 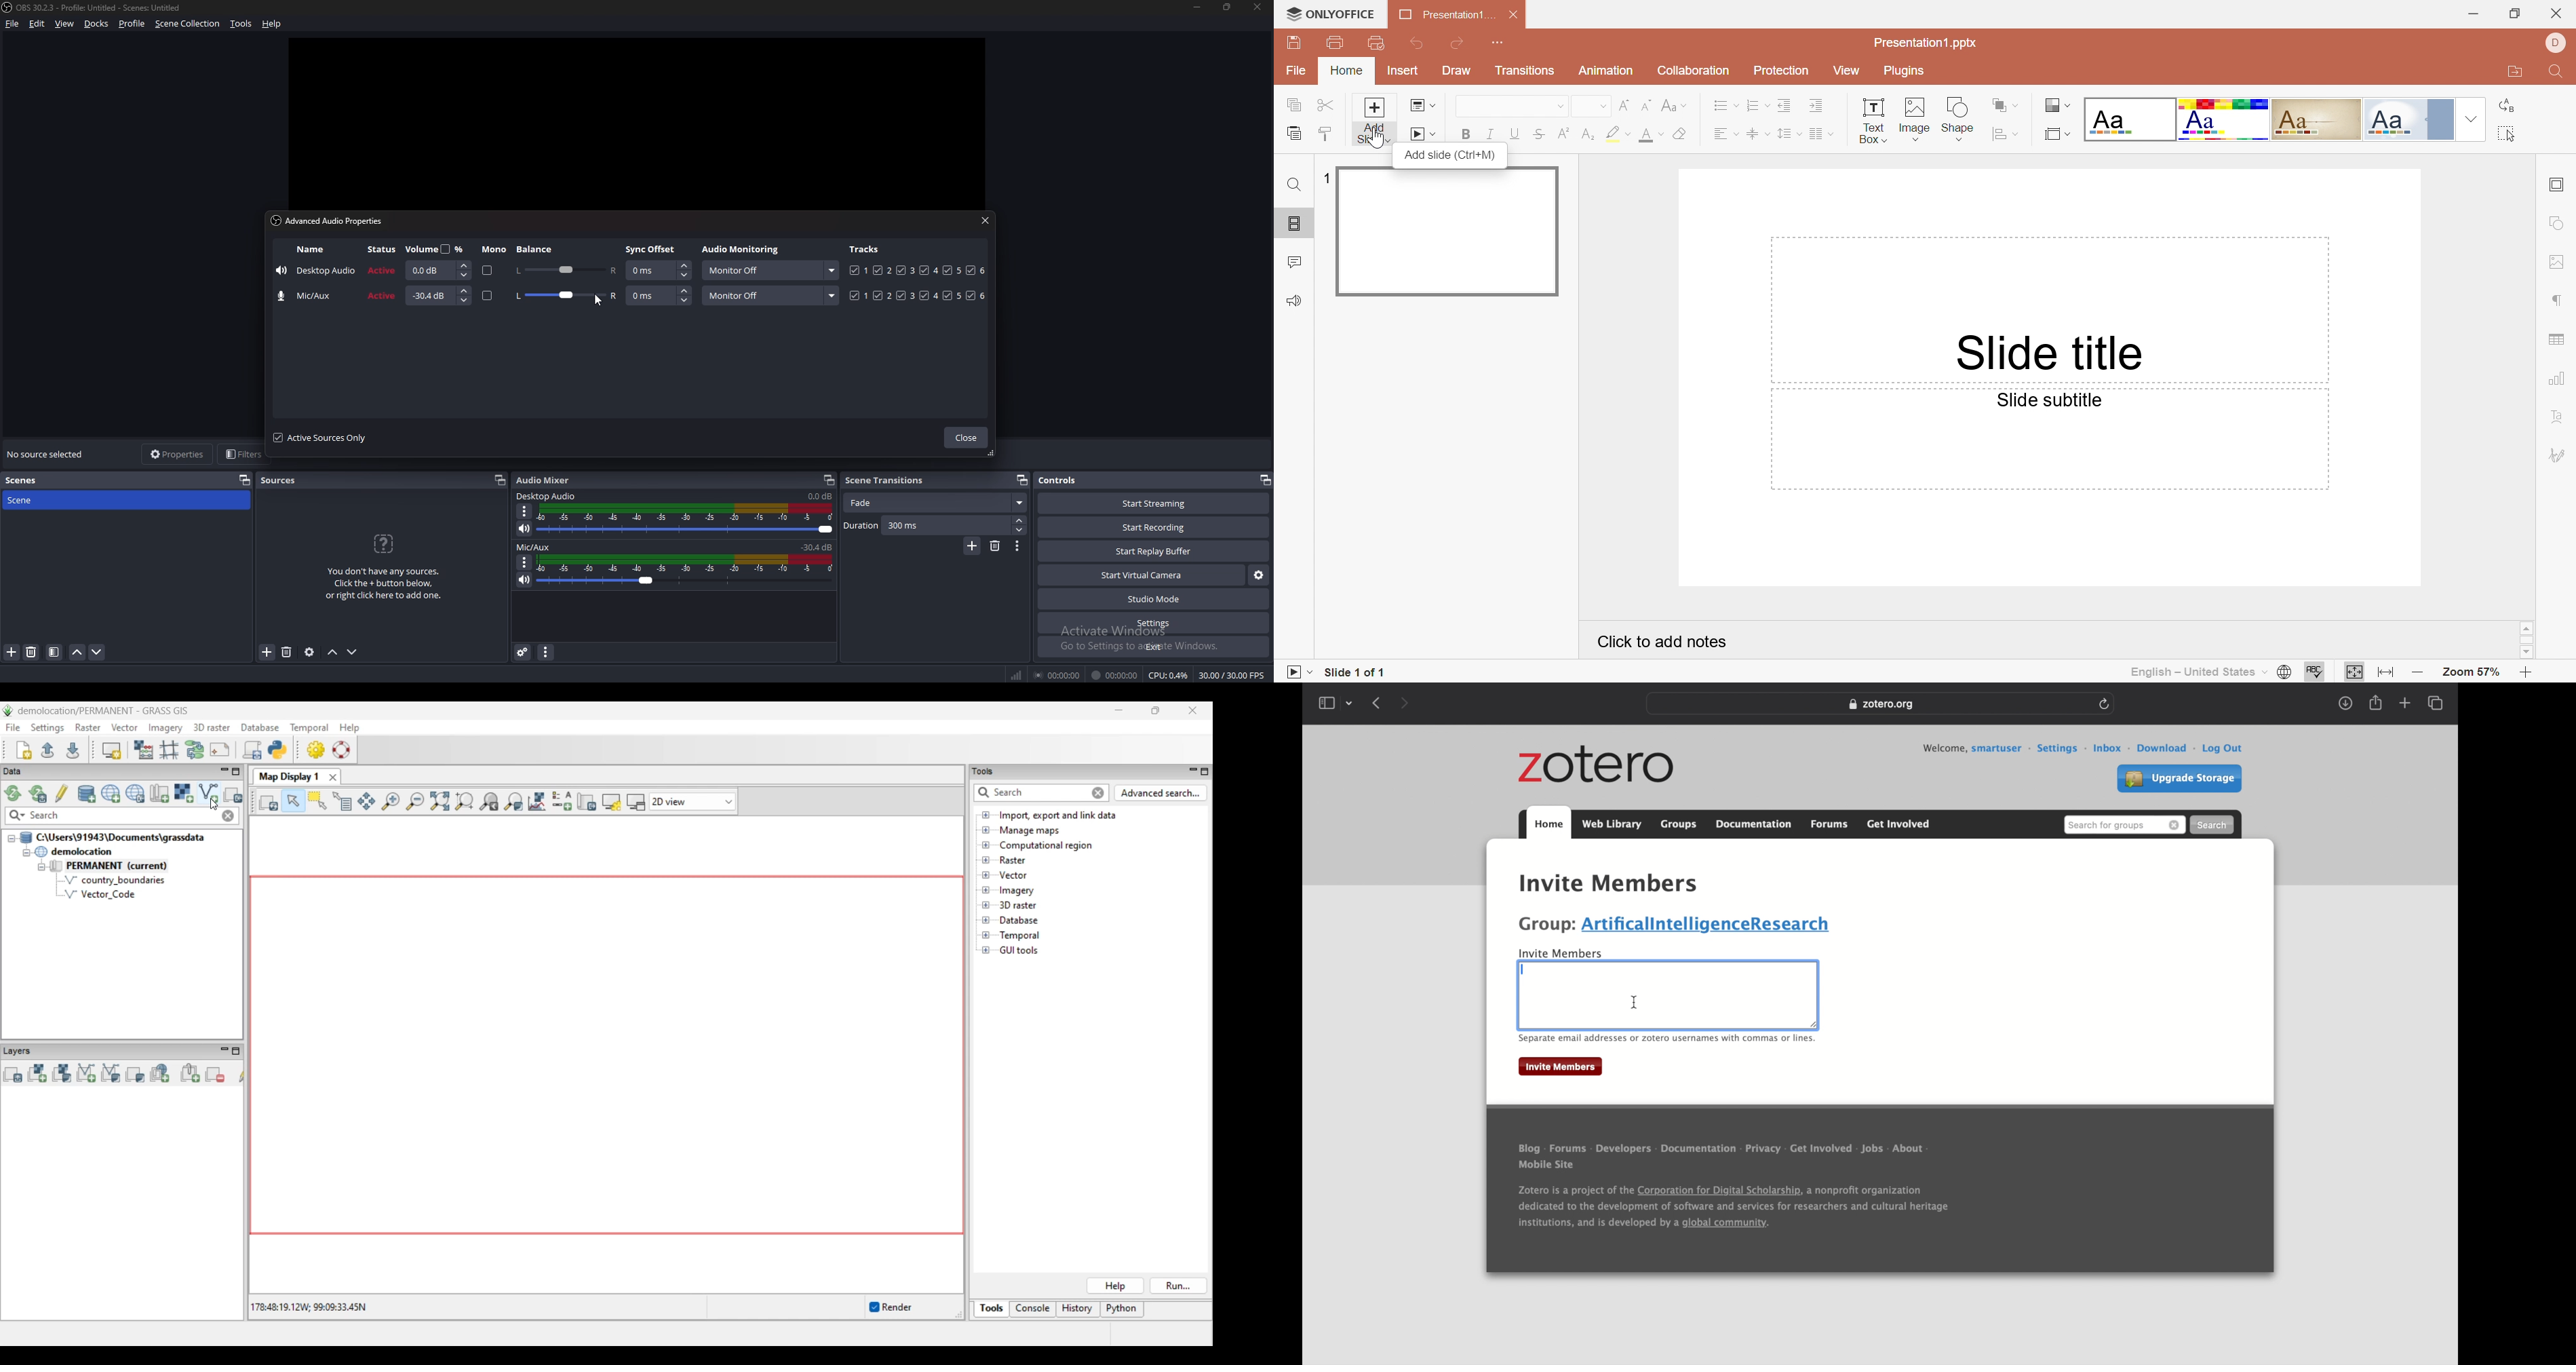 What do you see at coordinates (1170, 676) in the screenshot?
I see `CPU: 0.5%` at bounding box center [1170, 676].